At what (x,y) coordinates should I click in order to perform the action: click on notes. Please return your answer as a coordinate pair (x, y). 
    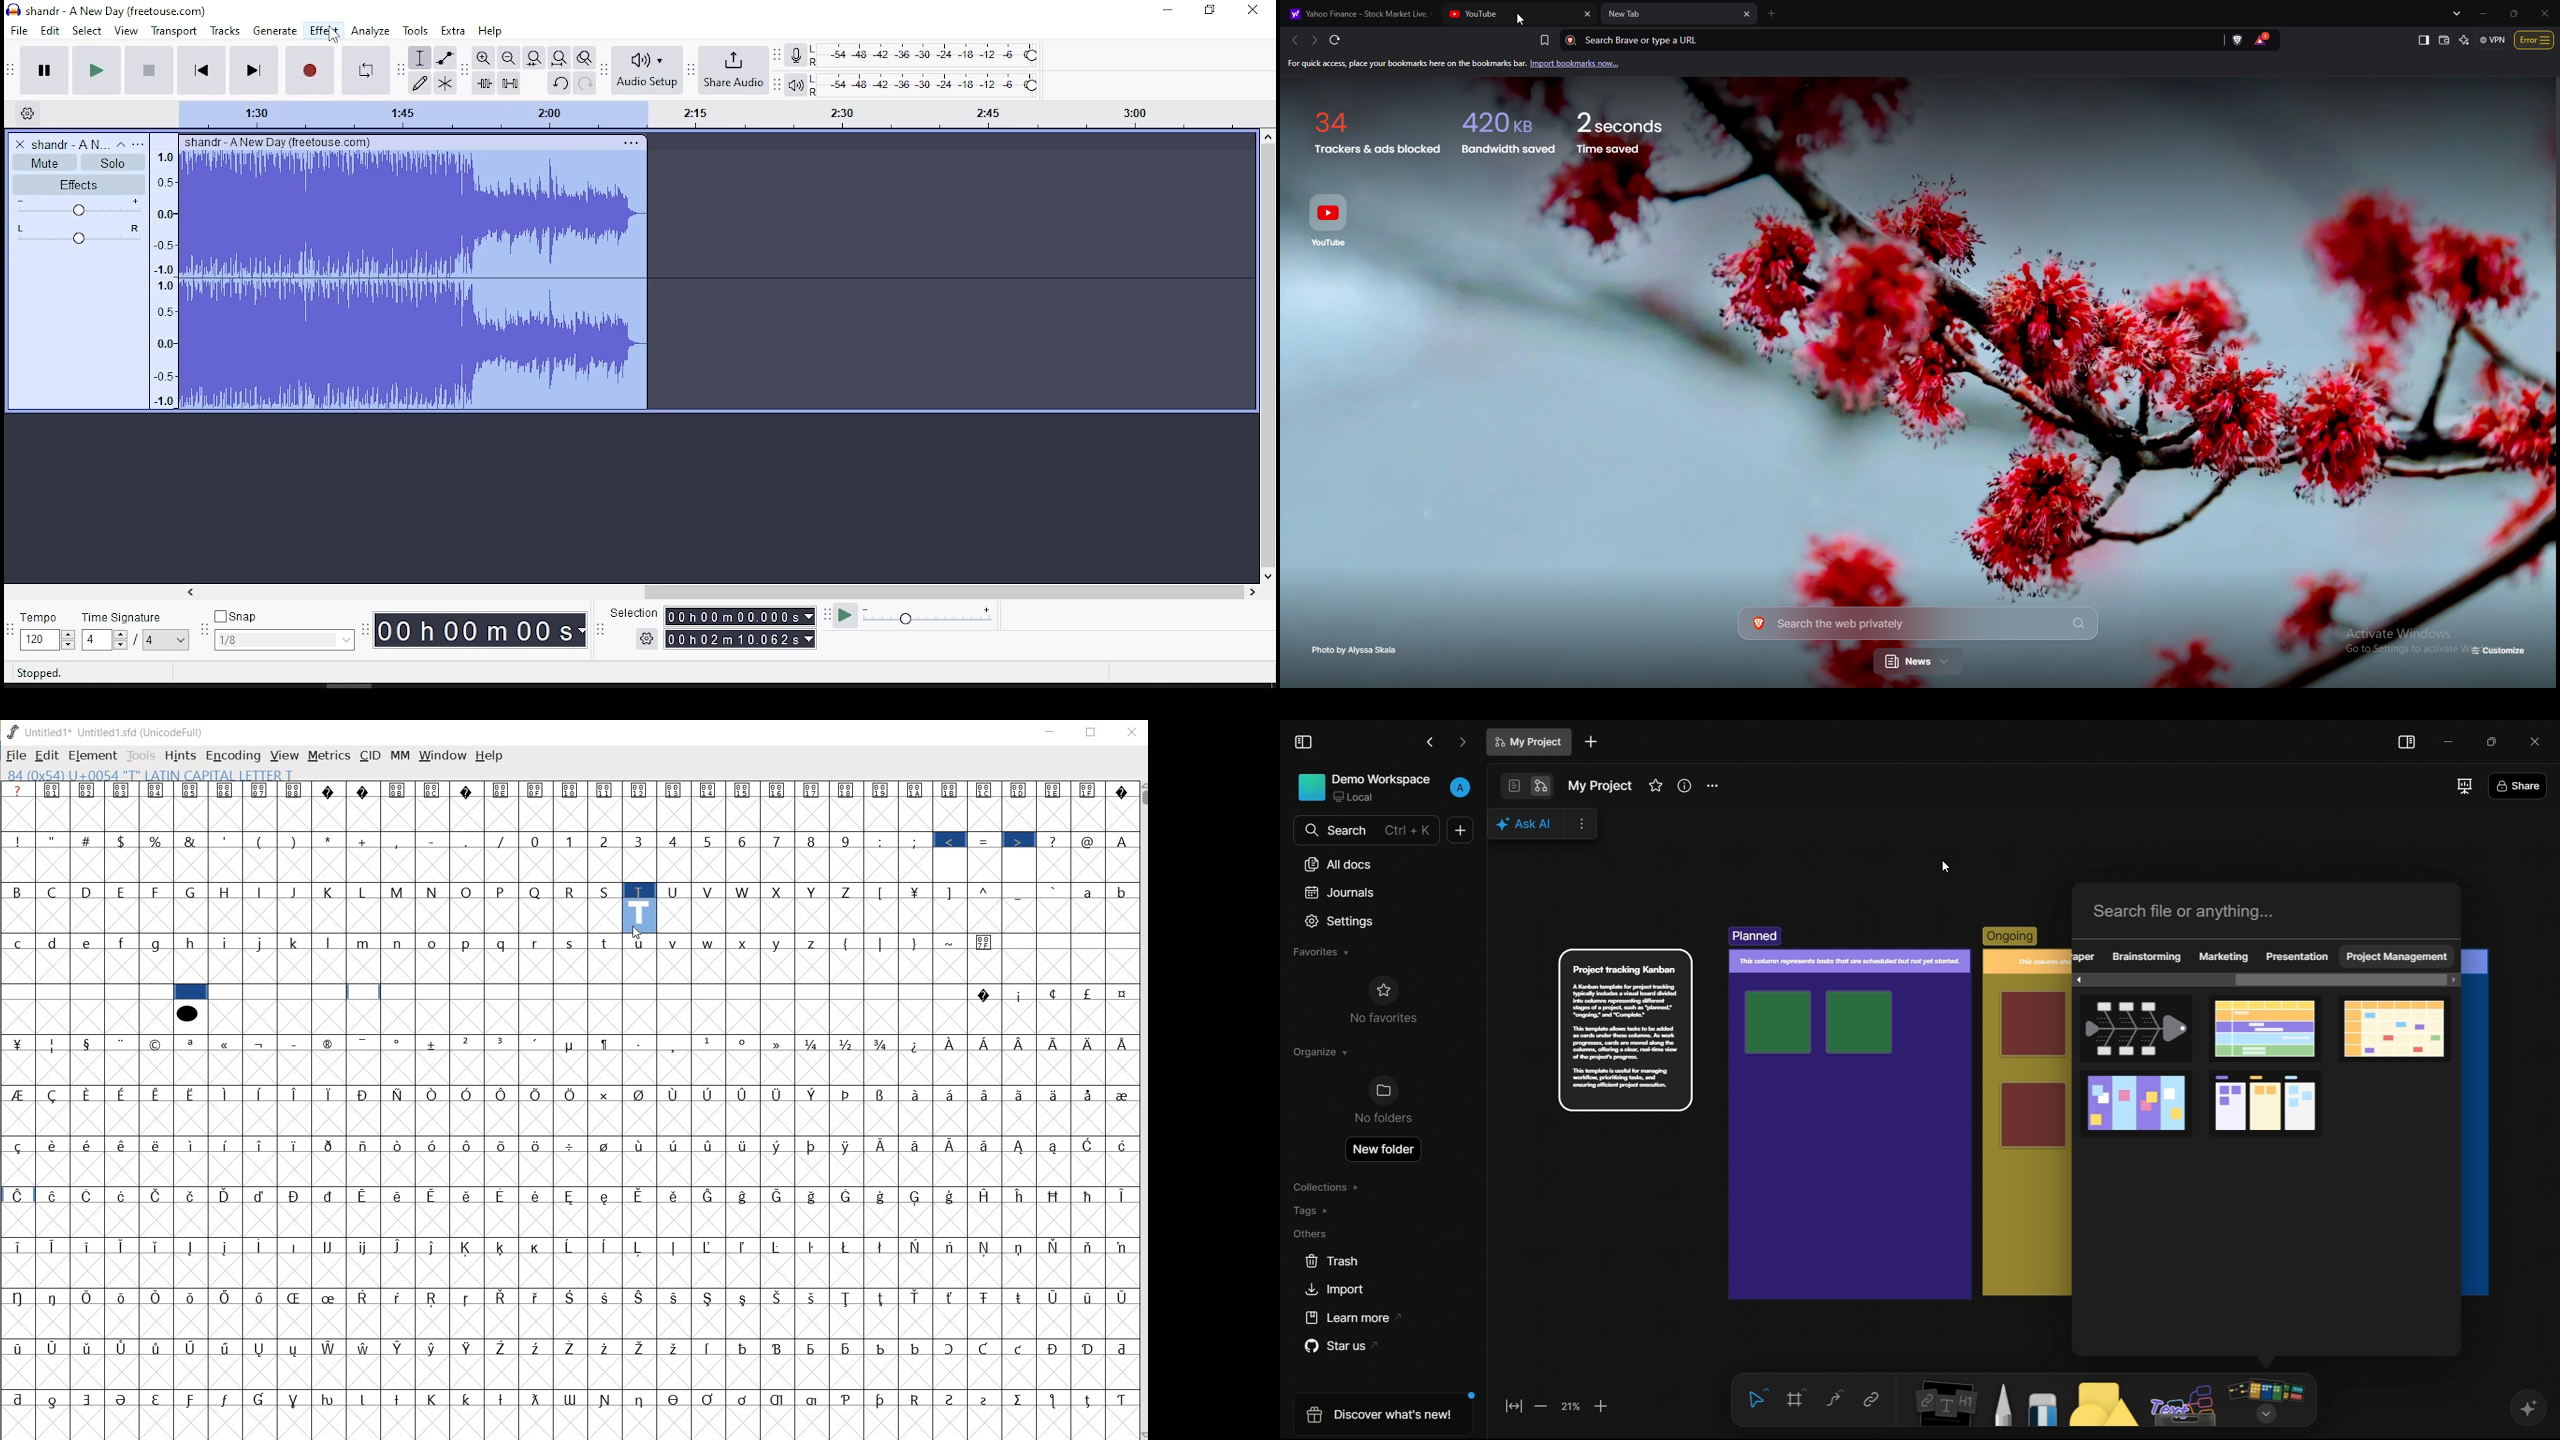
    Looking at the image, I should click on (1945, 1403).